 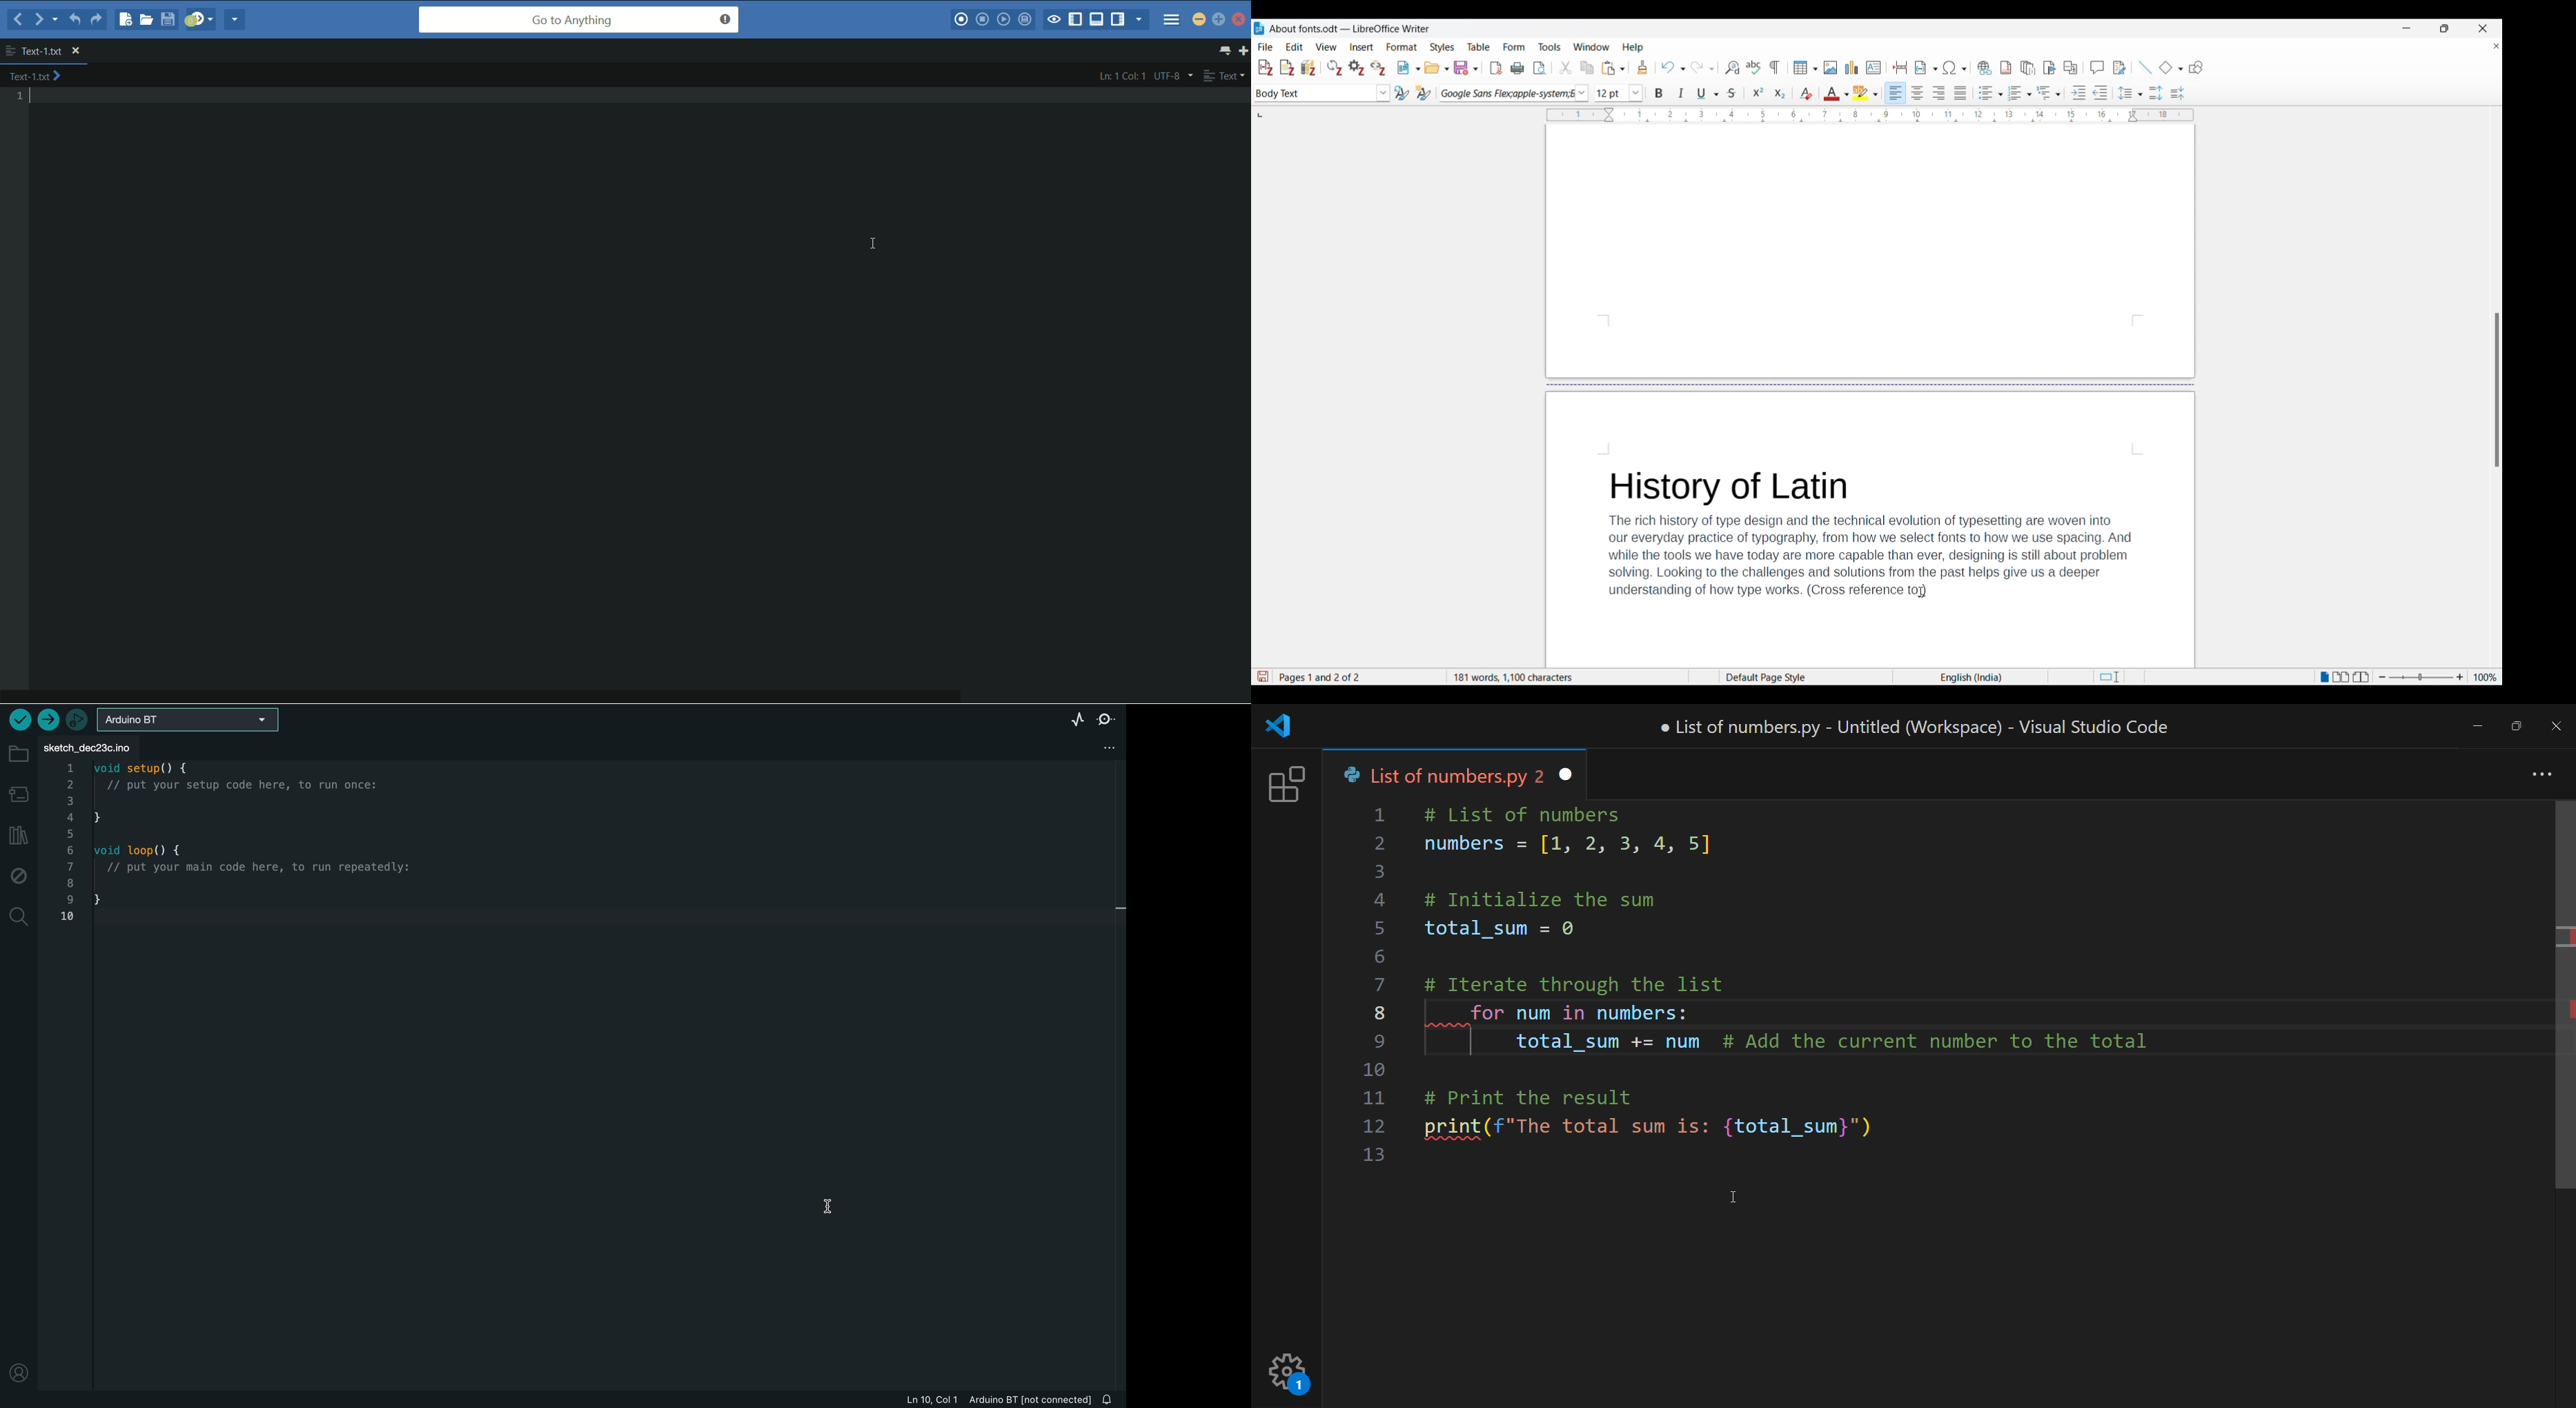 What do you see at coordinates (1901, 67) in the screenshot?
I see `Insert page break` at bounding box center [1901, 67].